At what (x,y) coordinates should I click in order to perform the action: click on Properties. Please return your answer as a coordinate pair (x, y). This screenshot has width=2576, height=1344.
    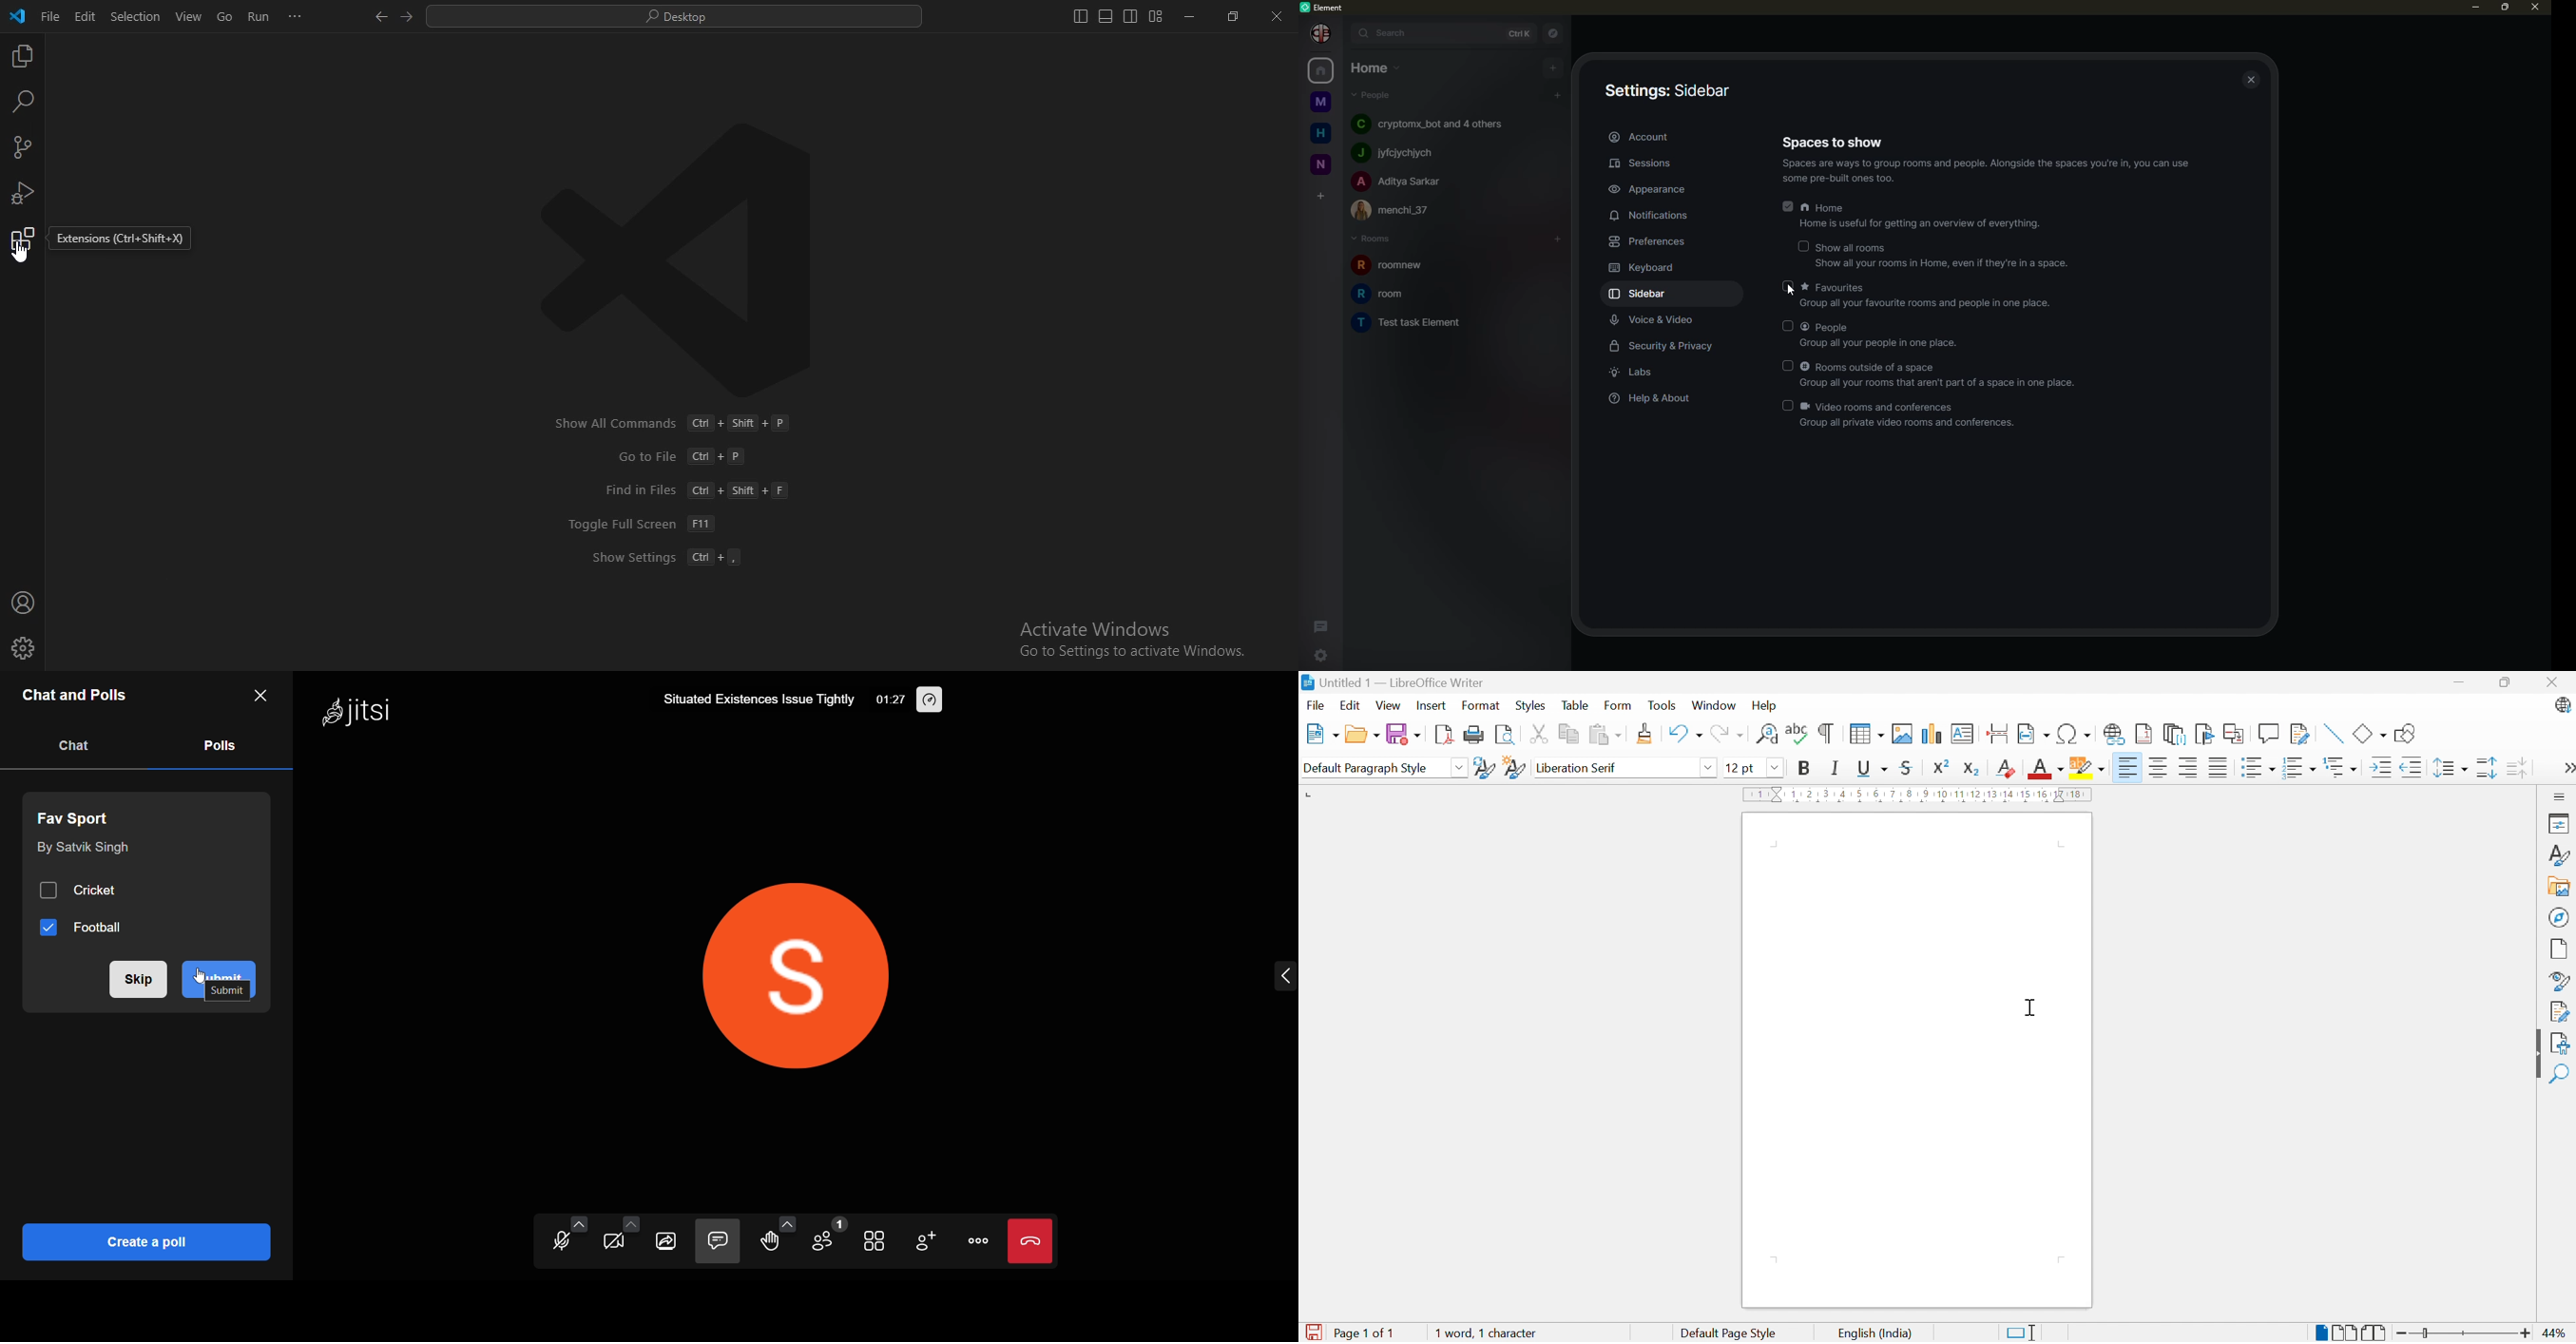
    Looking at the image, I should click on (2561, 824).